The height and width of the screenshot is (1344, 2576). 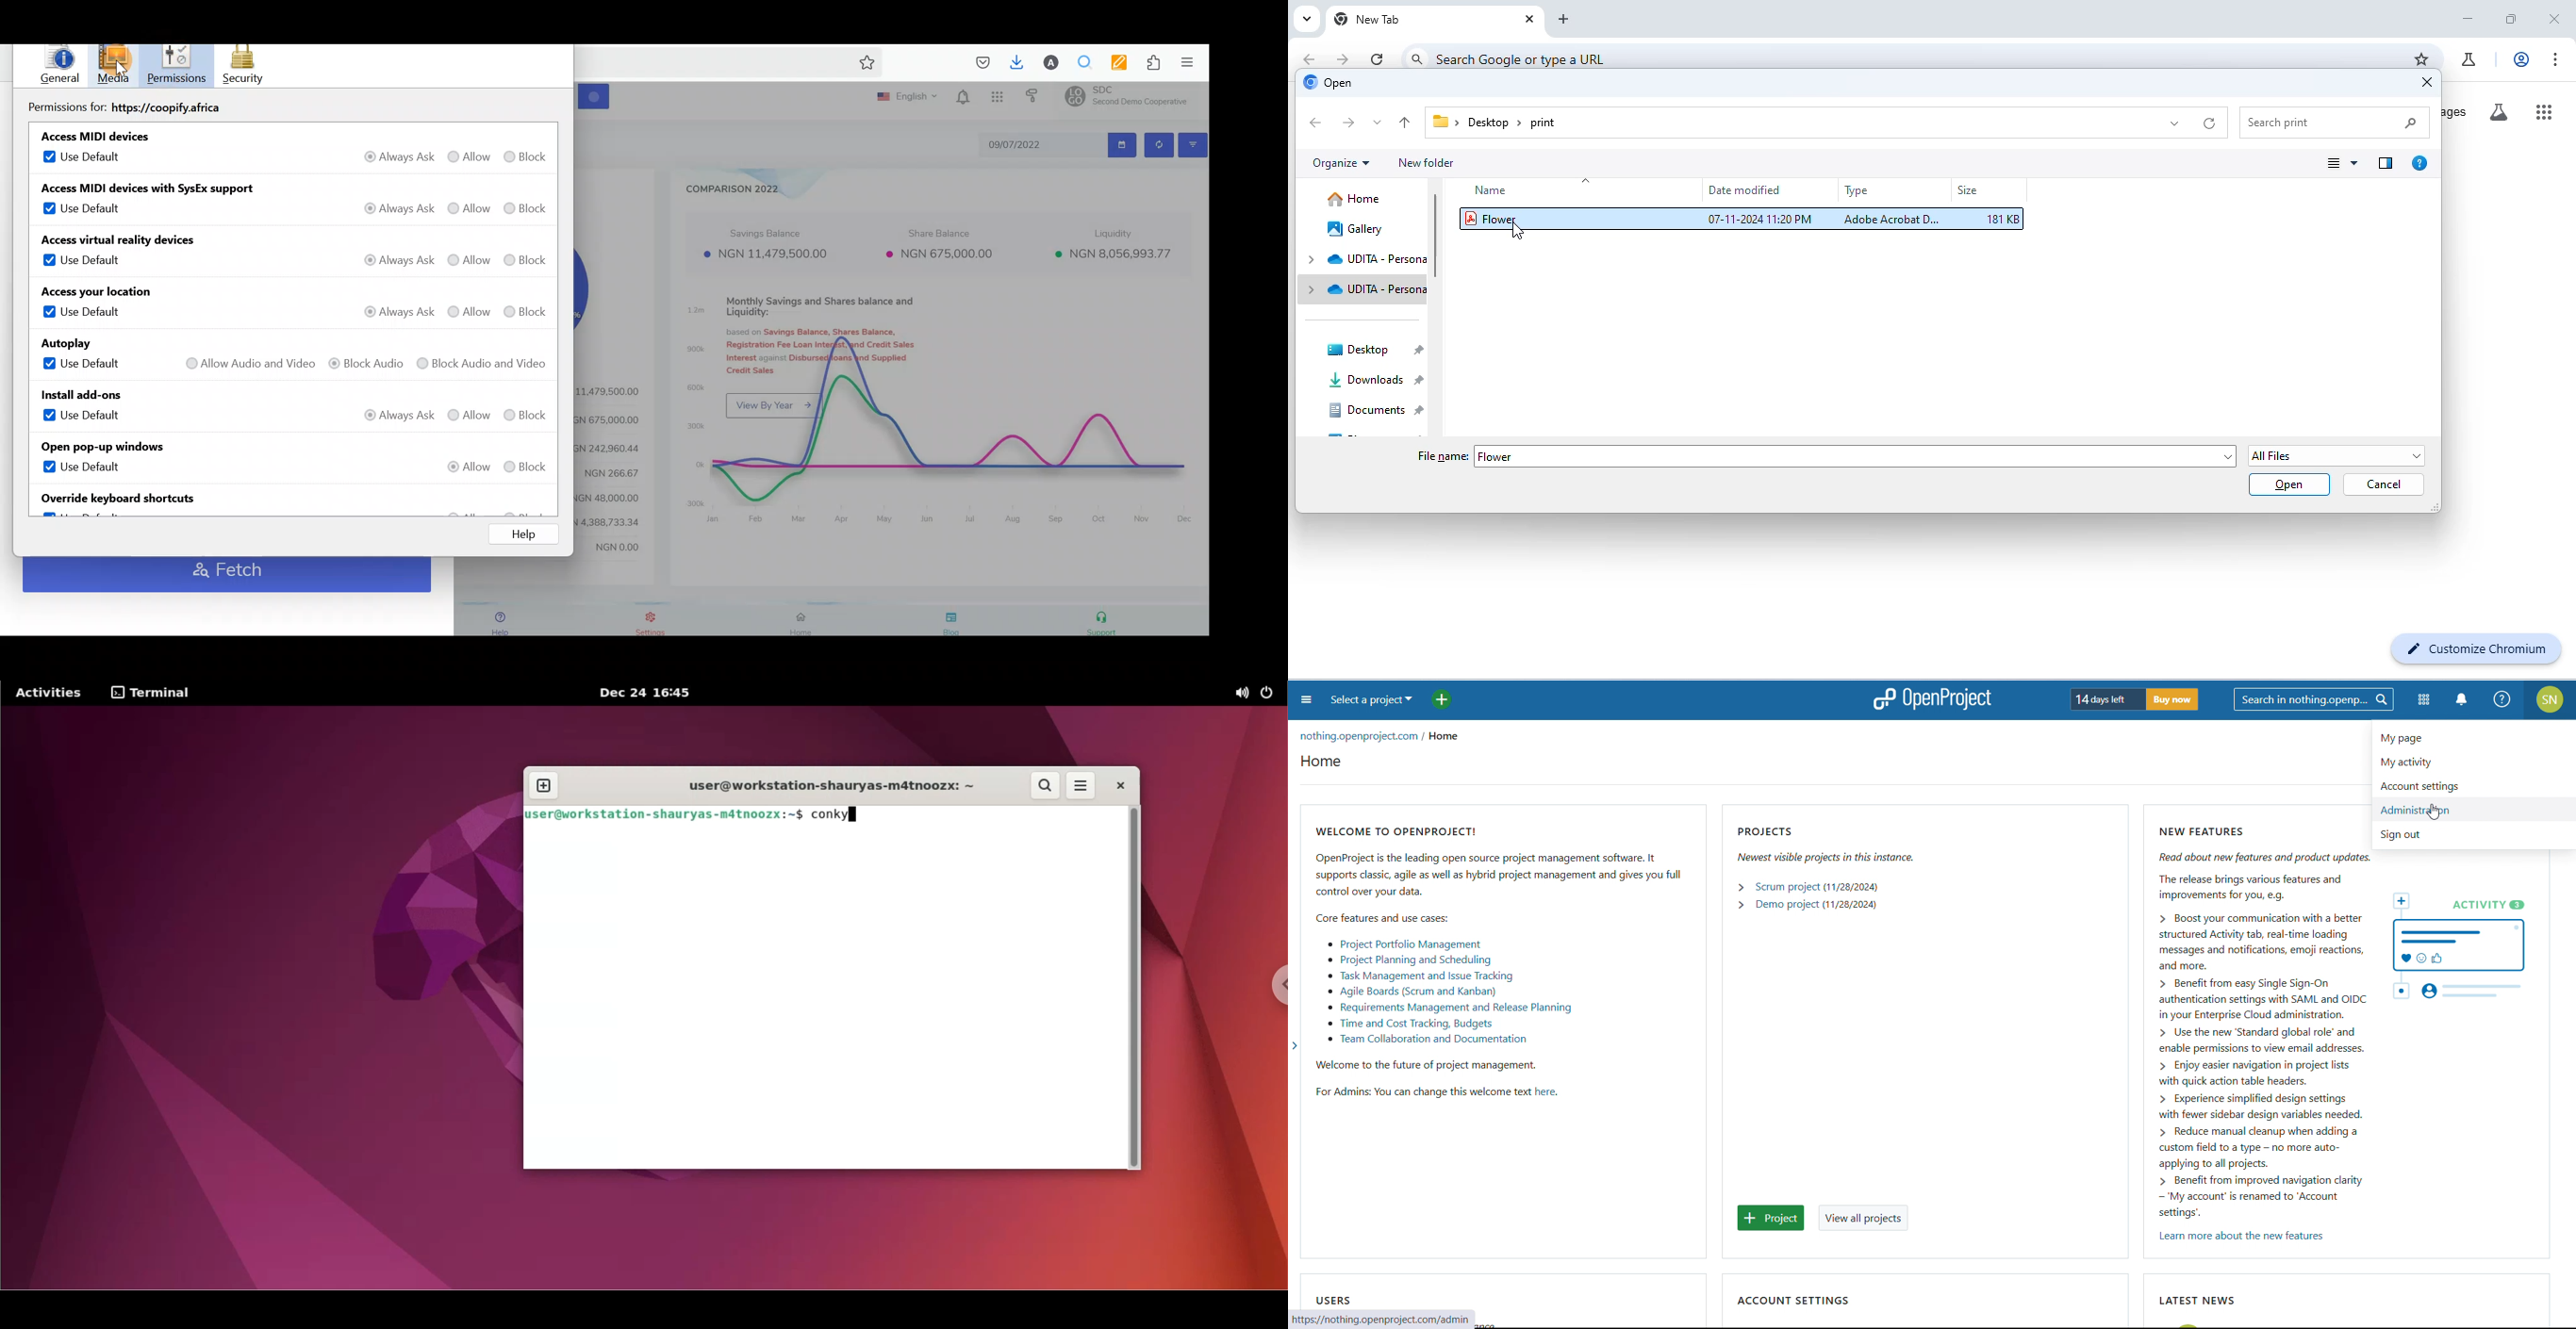 What do you see at coordinates (104, 446) in the screenshot?
I see `Open pop-up windows` at bounding box center [104, 446].